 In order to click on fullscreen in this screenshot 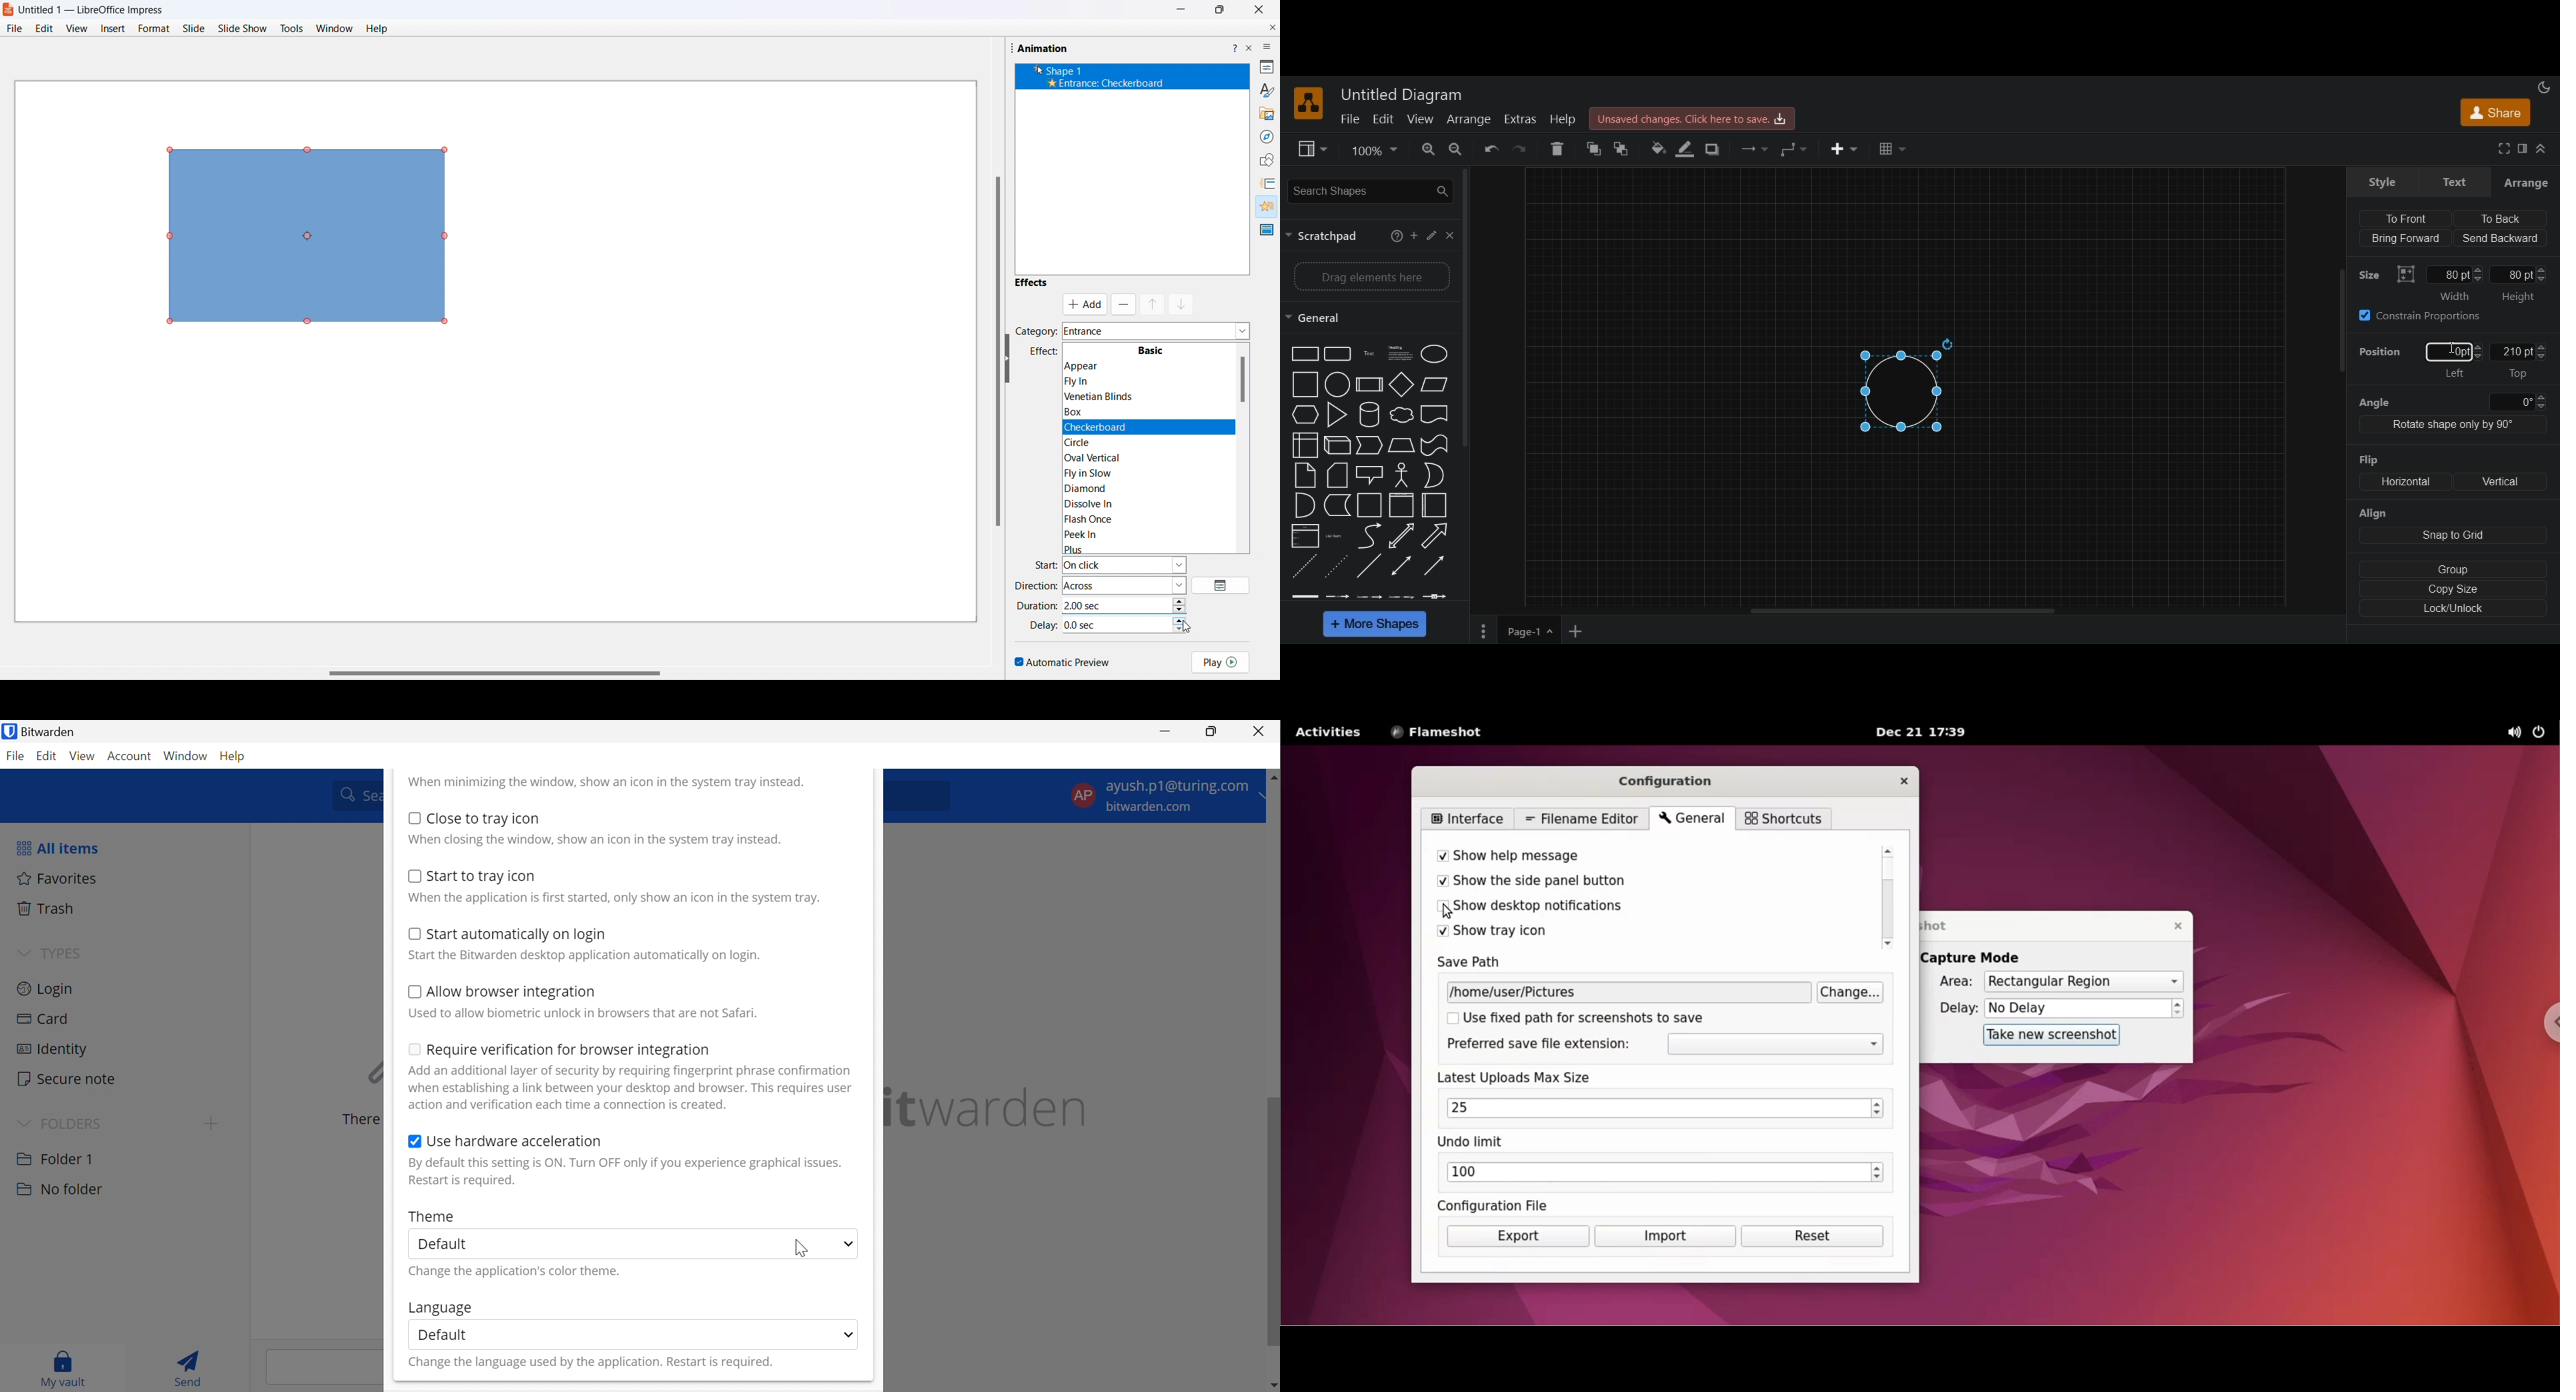, I will do `click(2503, 149)`.